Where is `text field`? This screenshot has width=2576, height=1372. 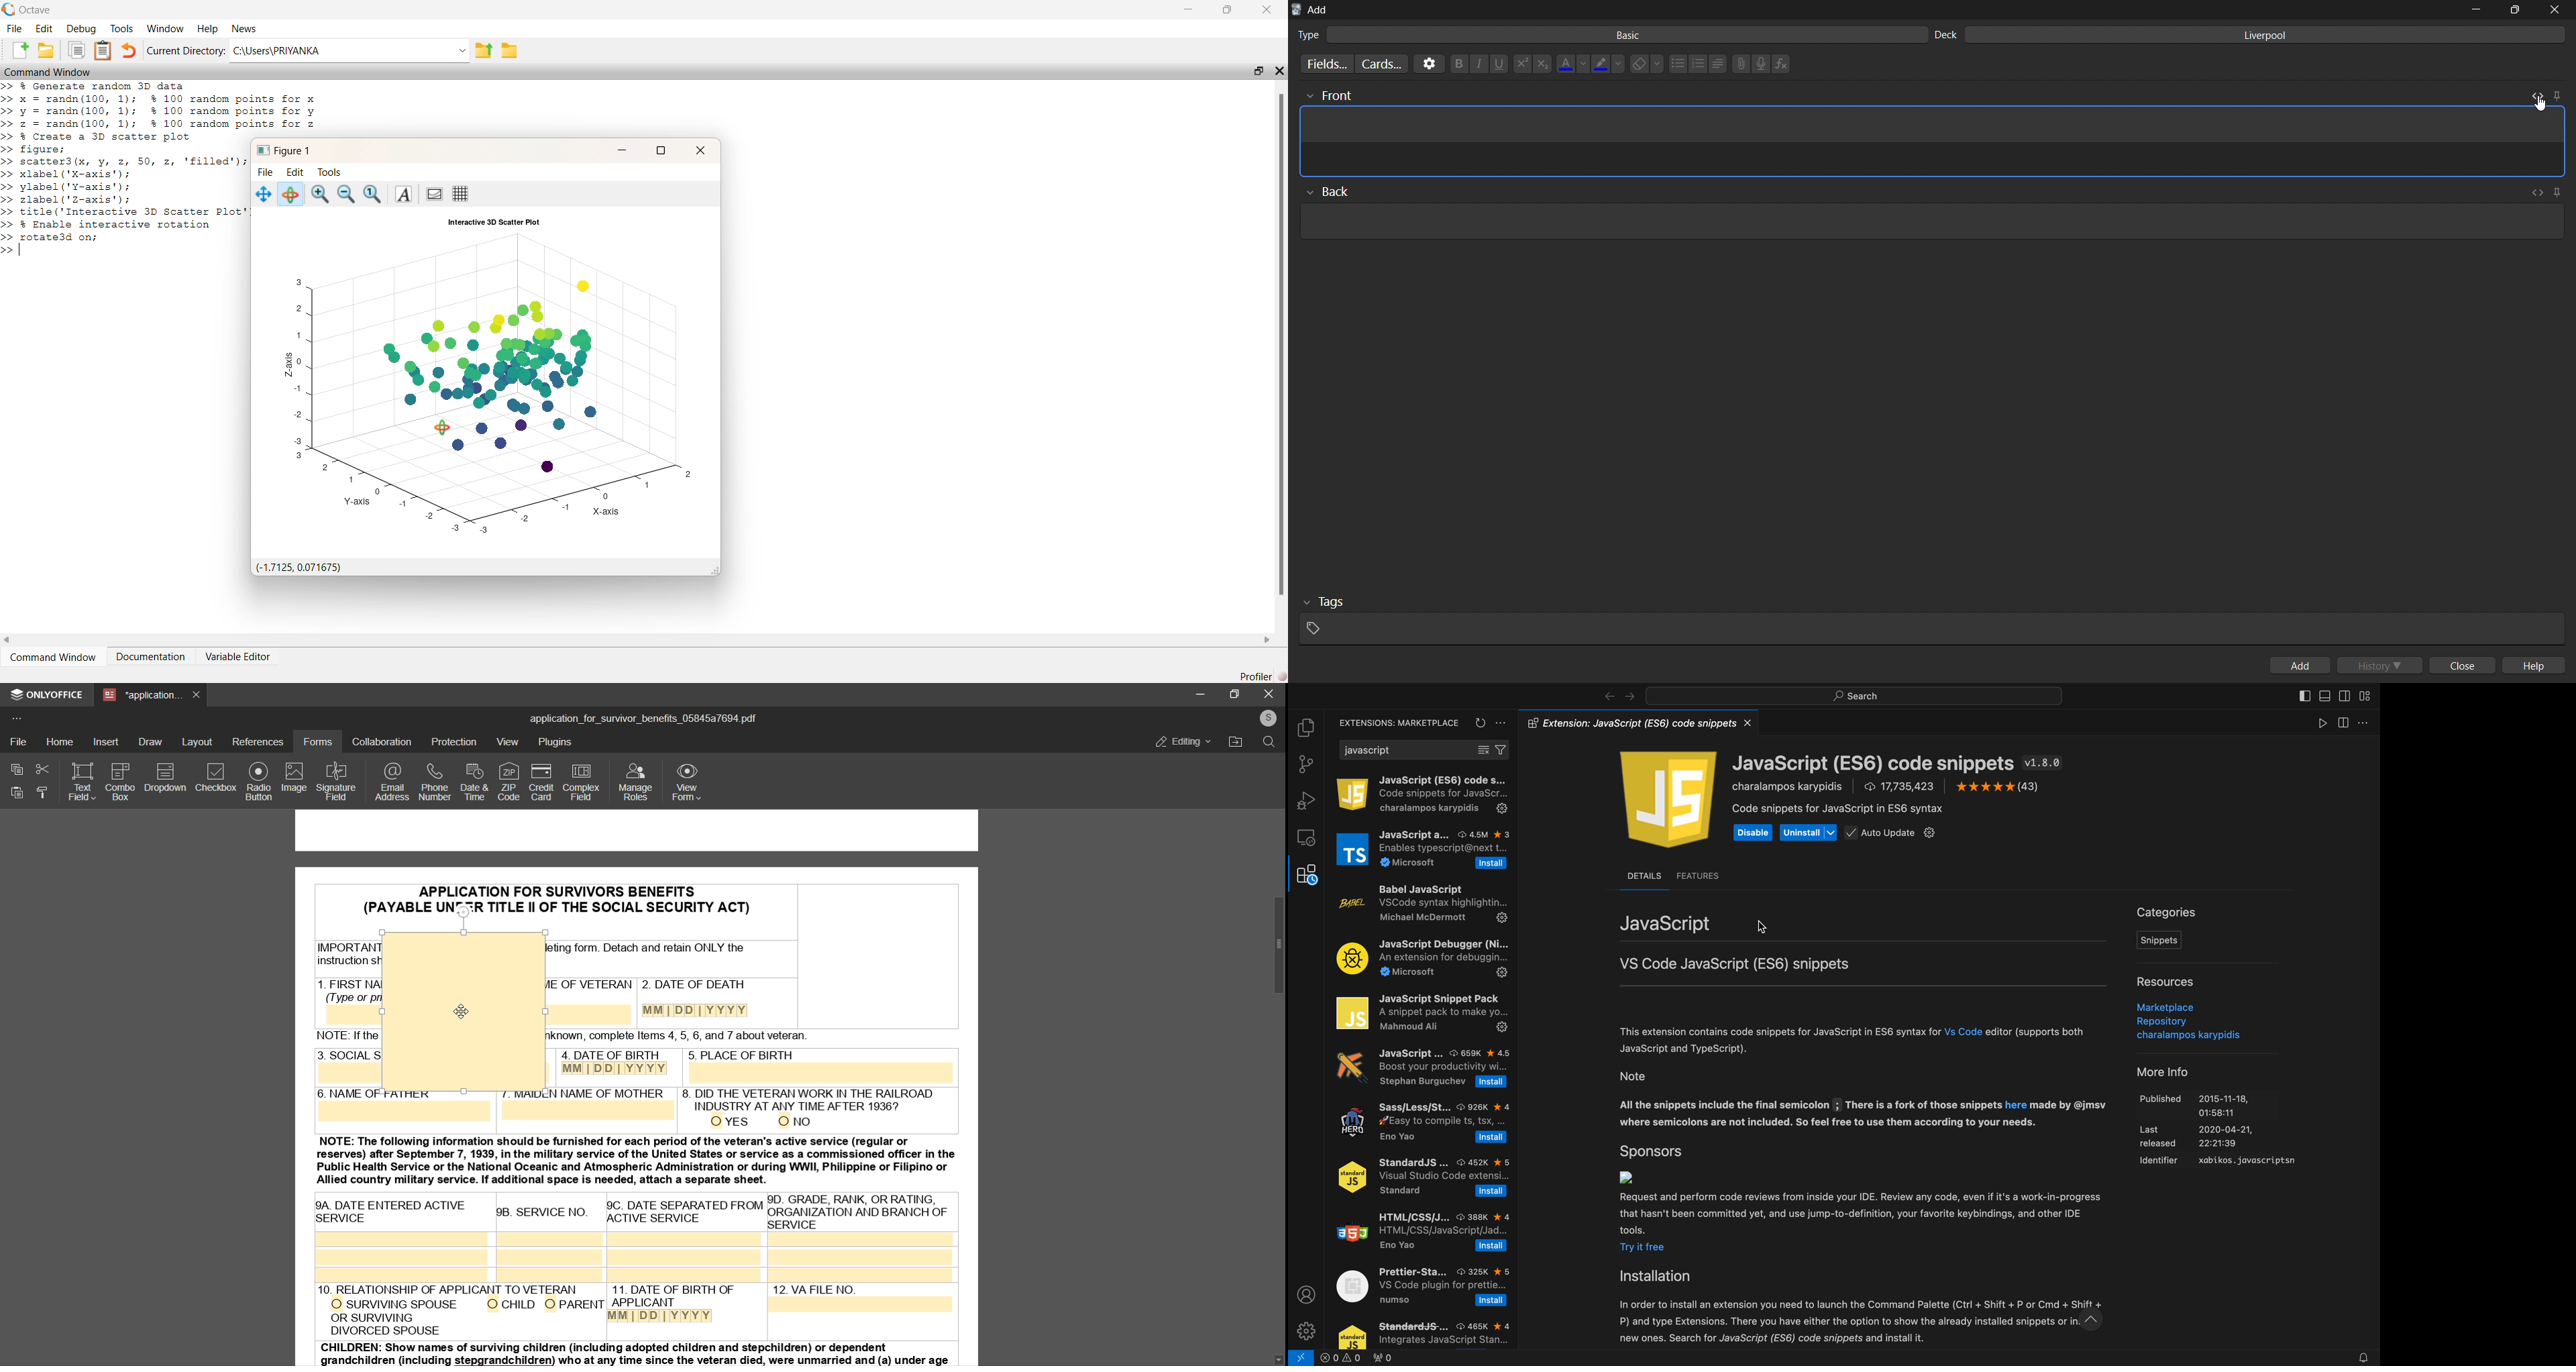
text field is located at coordinates (80, 783).